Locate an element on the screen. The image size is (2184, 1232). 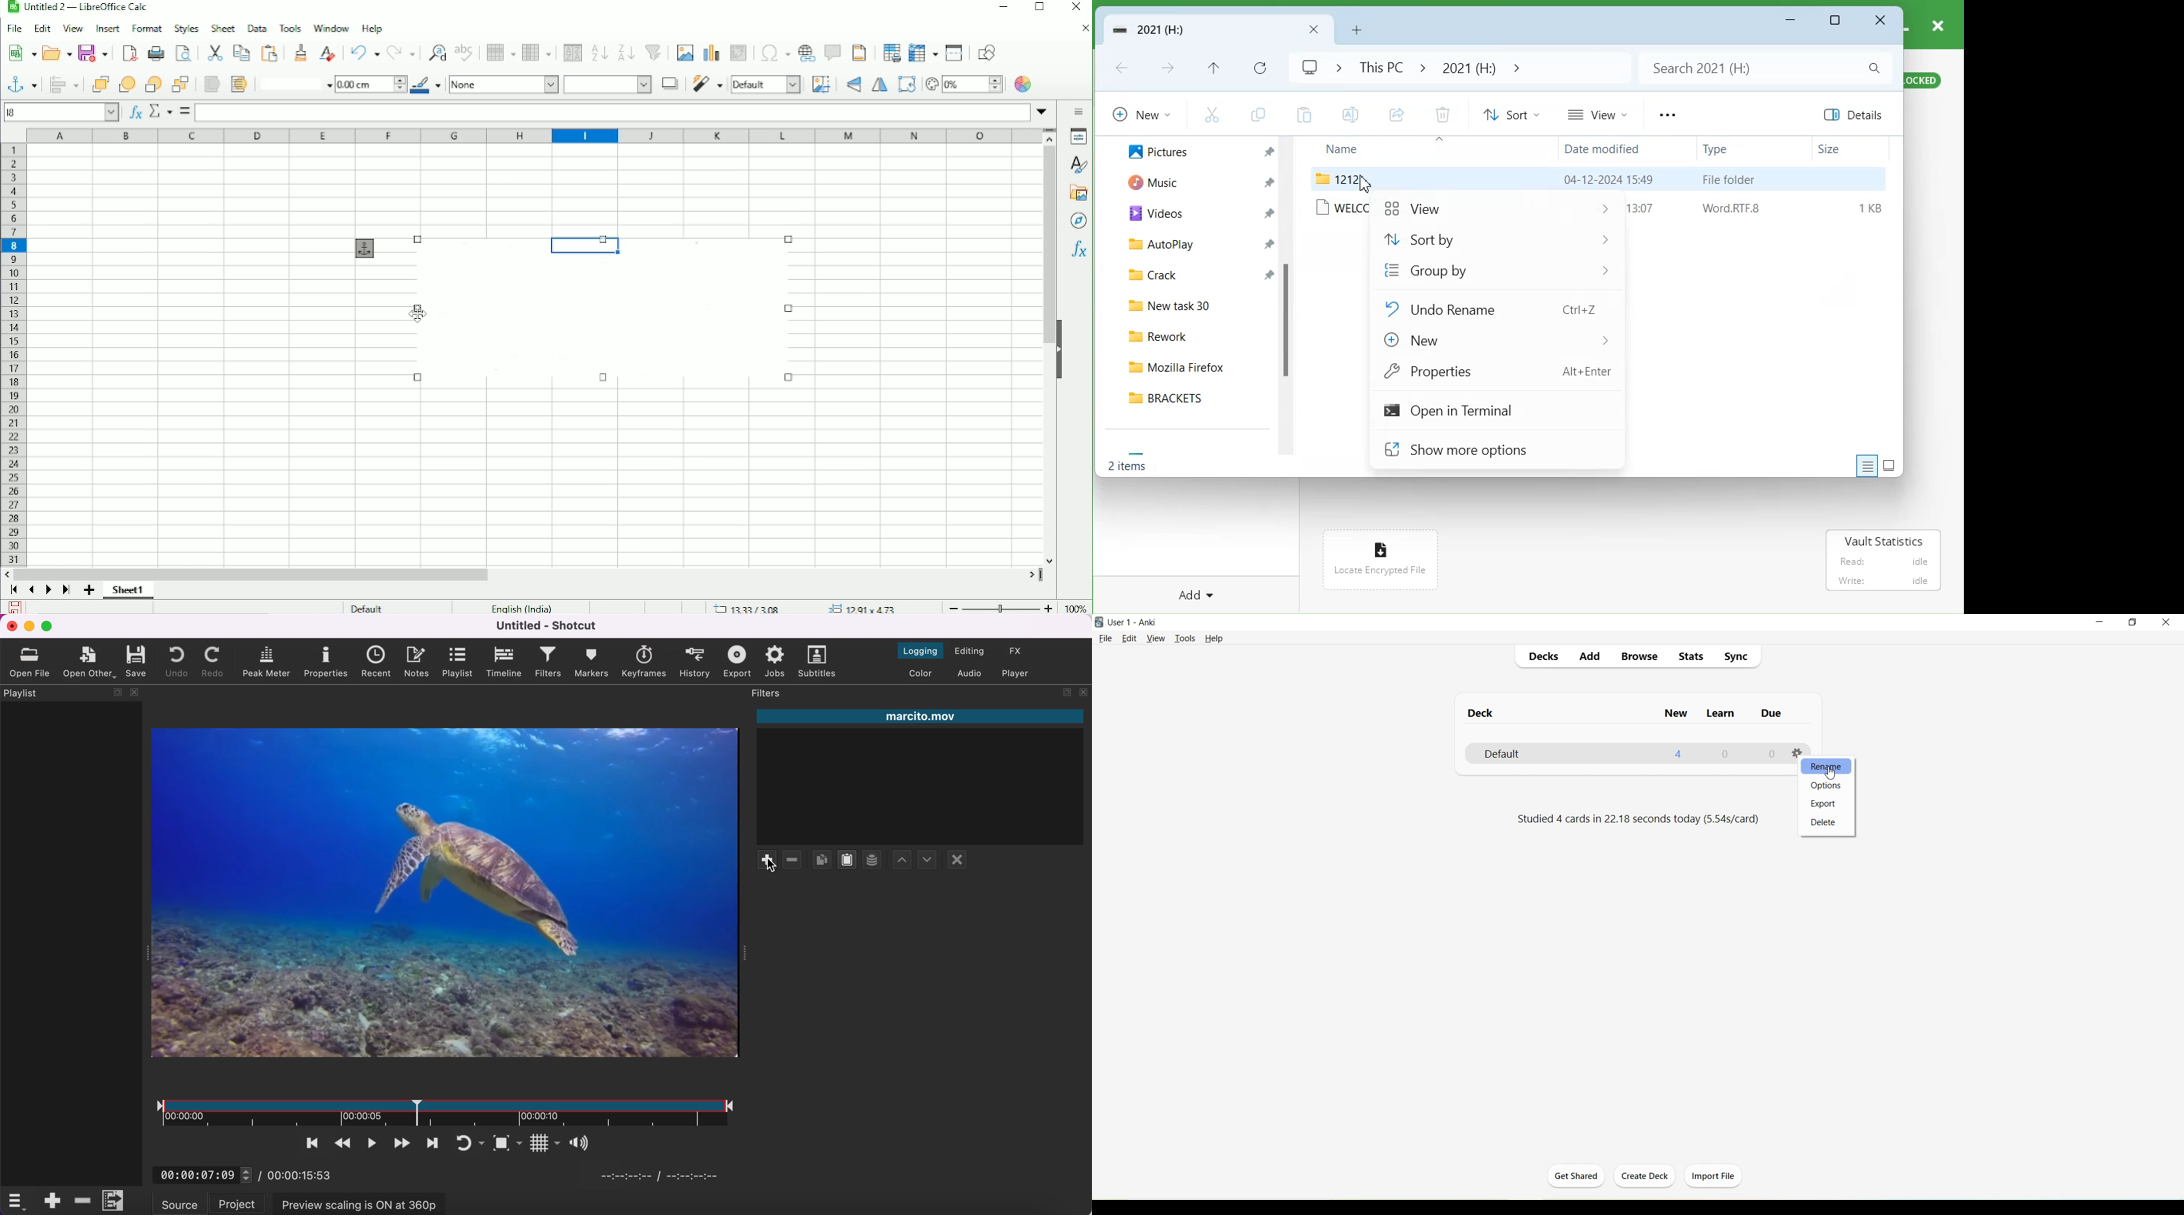
Copy is located at coordinates (241, 52).